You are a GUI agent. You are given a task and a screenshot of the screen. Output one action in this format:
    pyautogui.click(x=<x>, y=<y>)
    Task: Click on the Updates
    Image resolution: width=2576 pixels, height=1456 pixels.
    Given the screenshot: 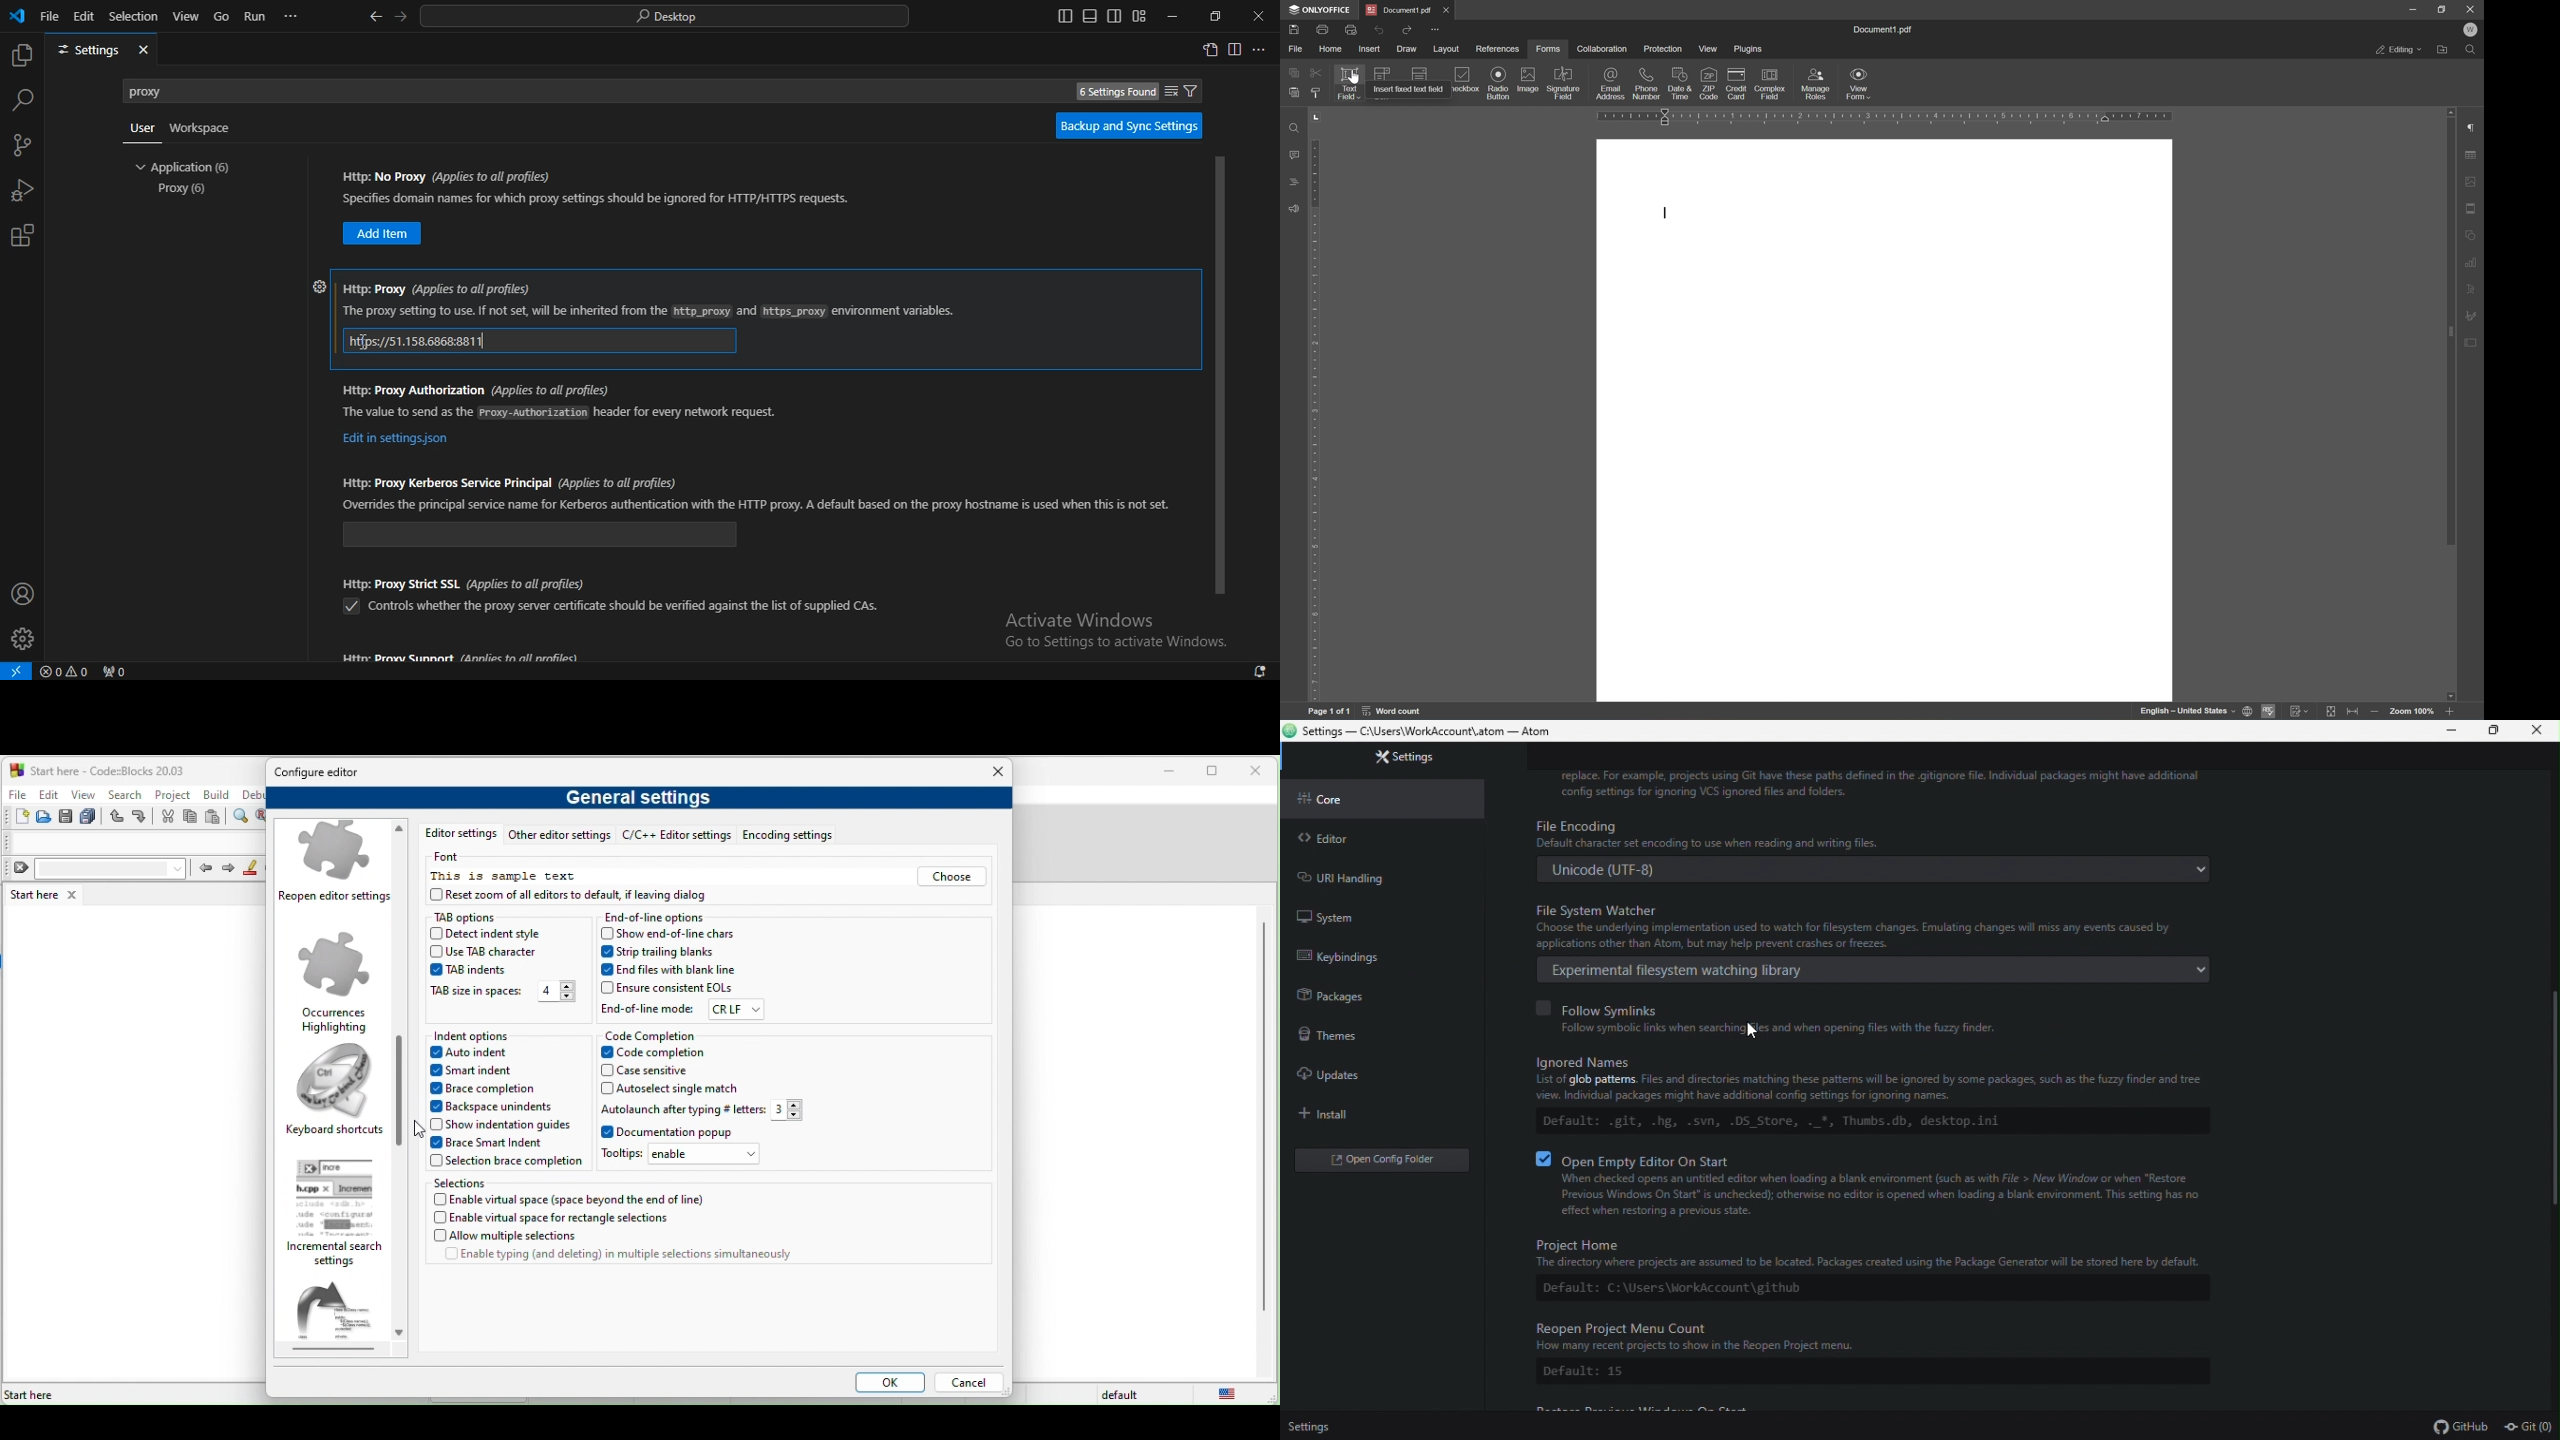 What is the action you would take?
    pyautogui.click(x=1328, y=1072)
    